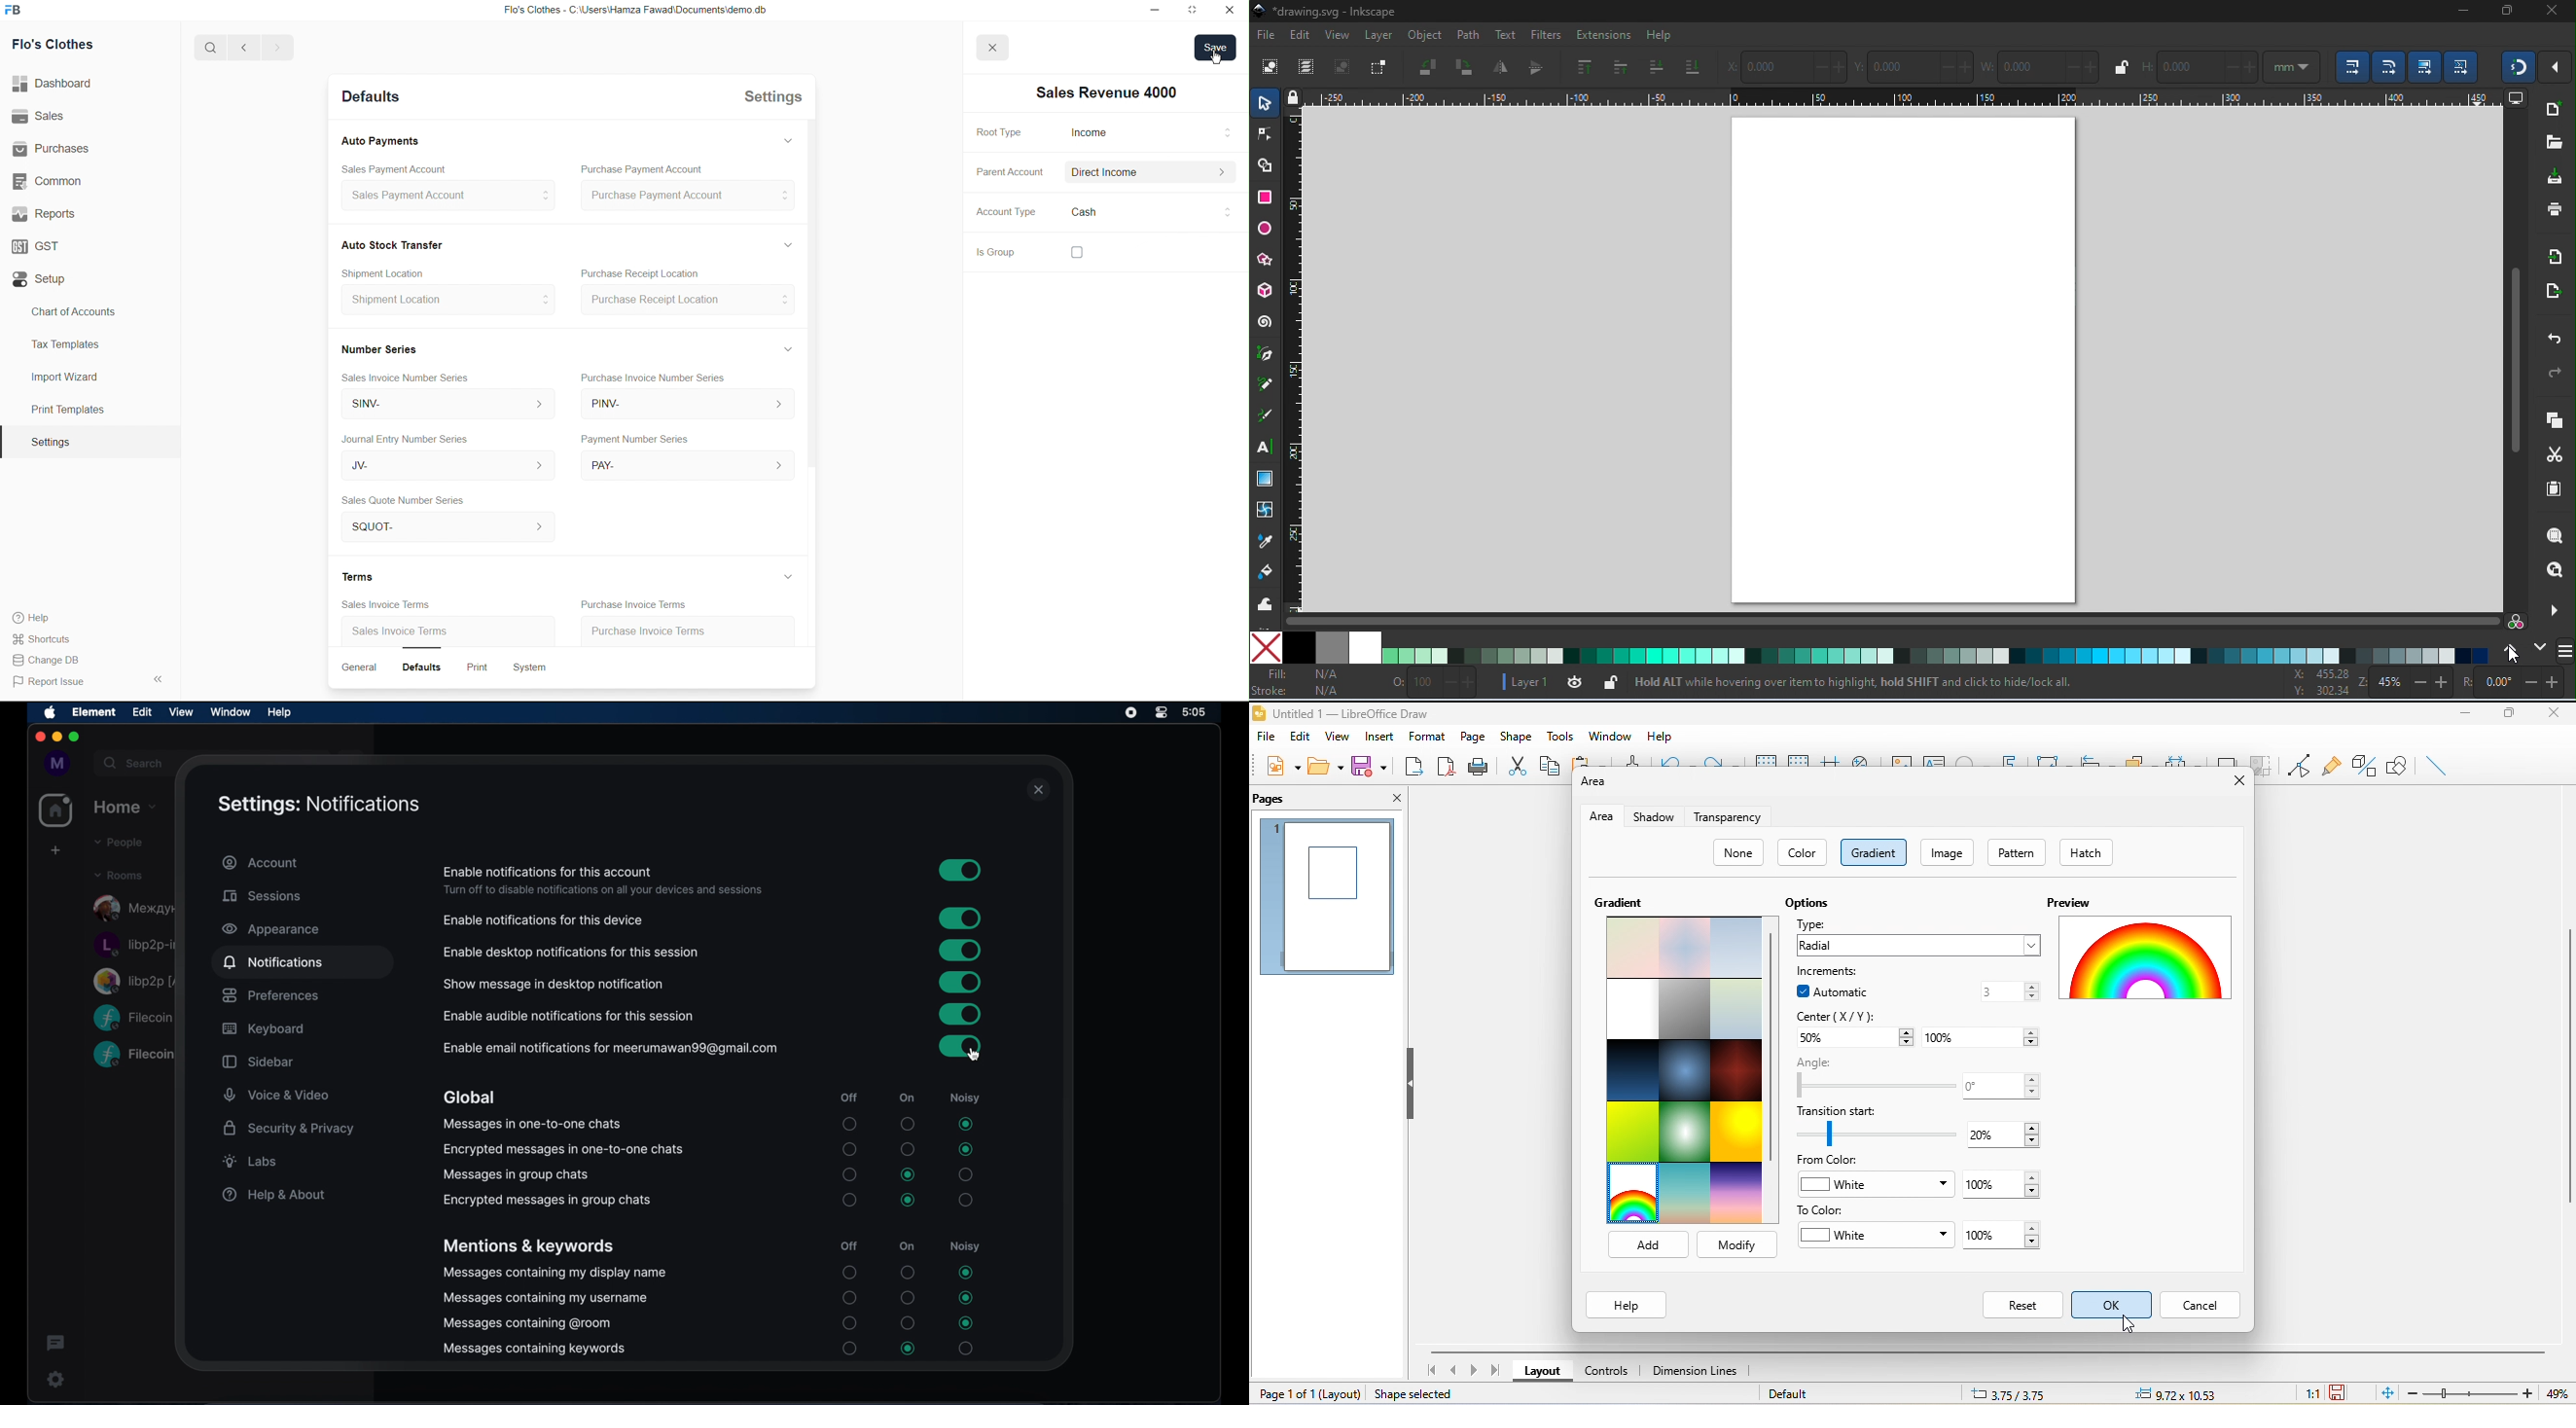  I want to click on Common, so click(50, 180).